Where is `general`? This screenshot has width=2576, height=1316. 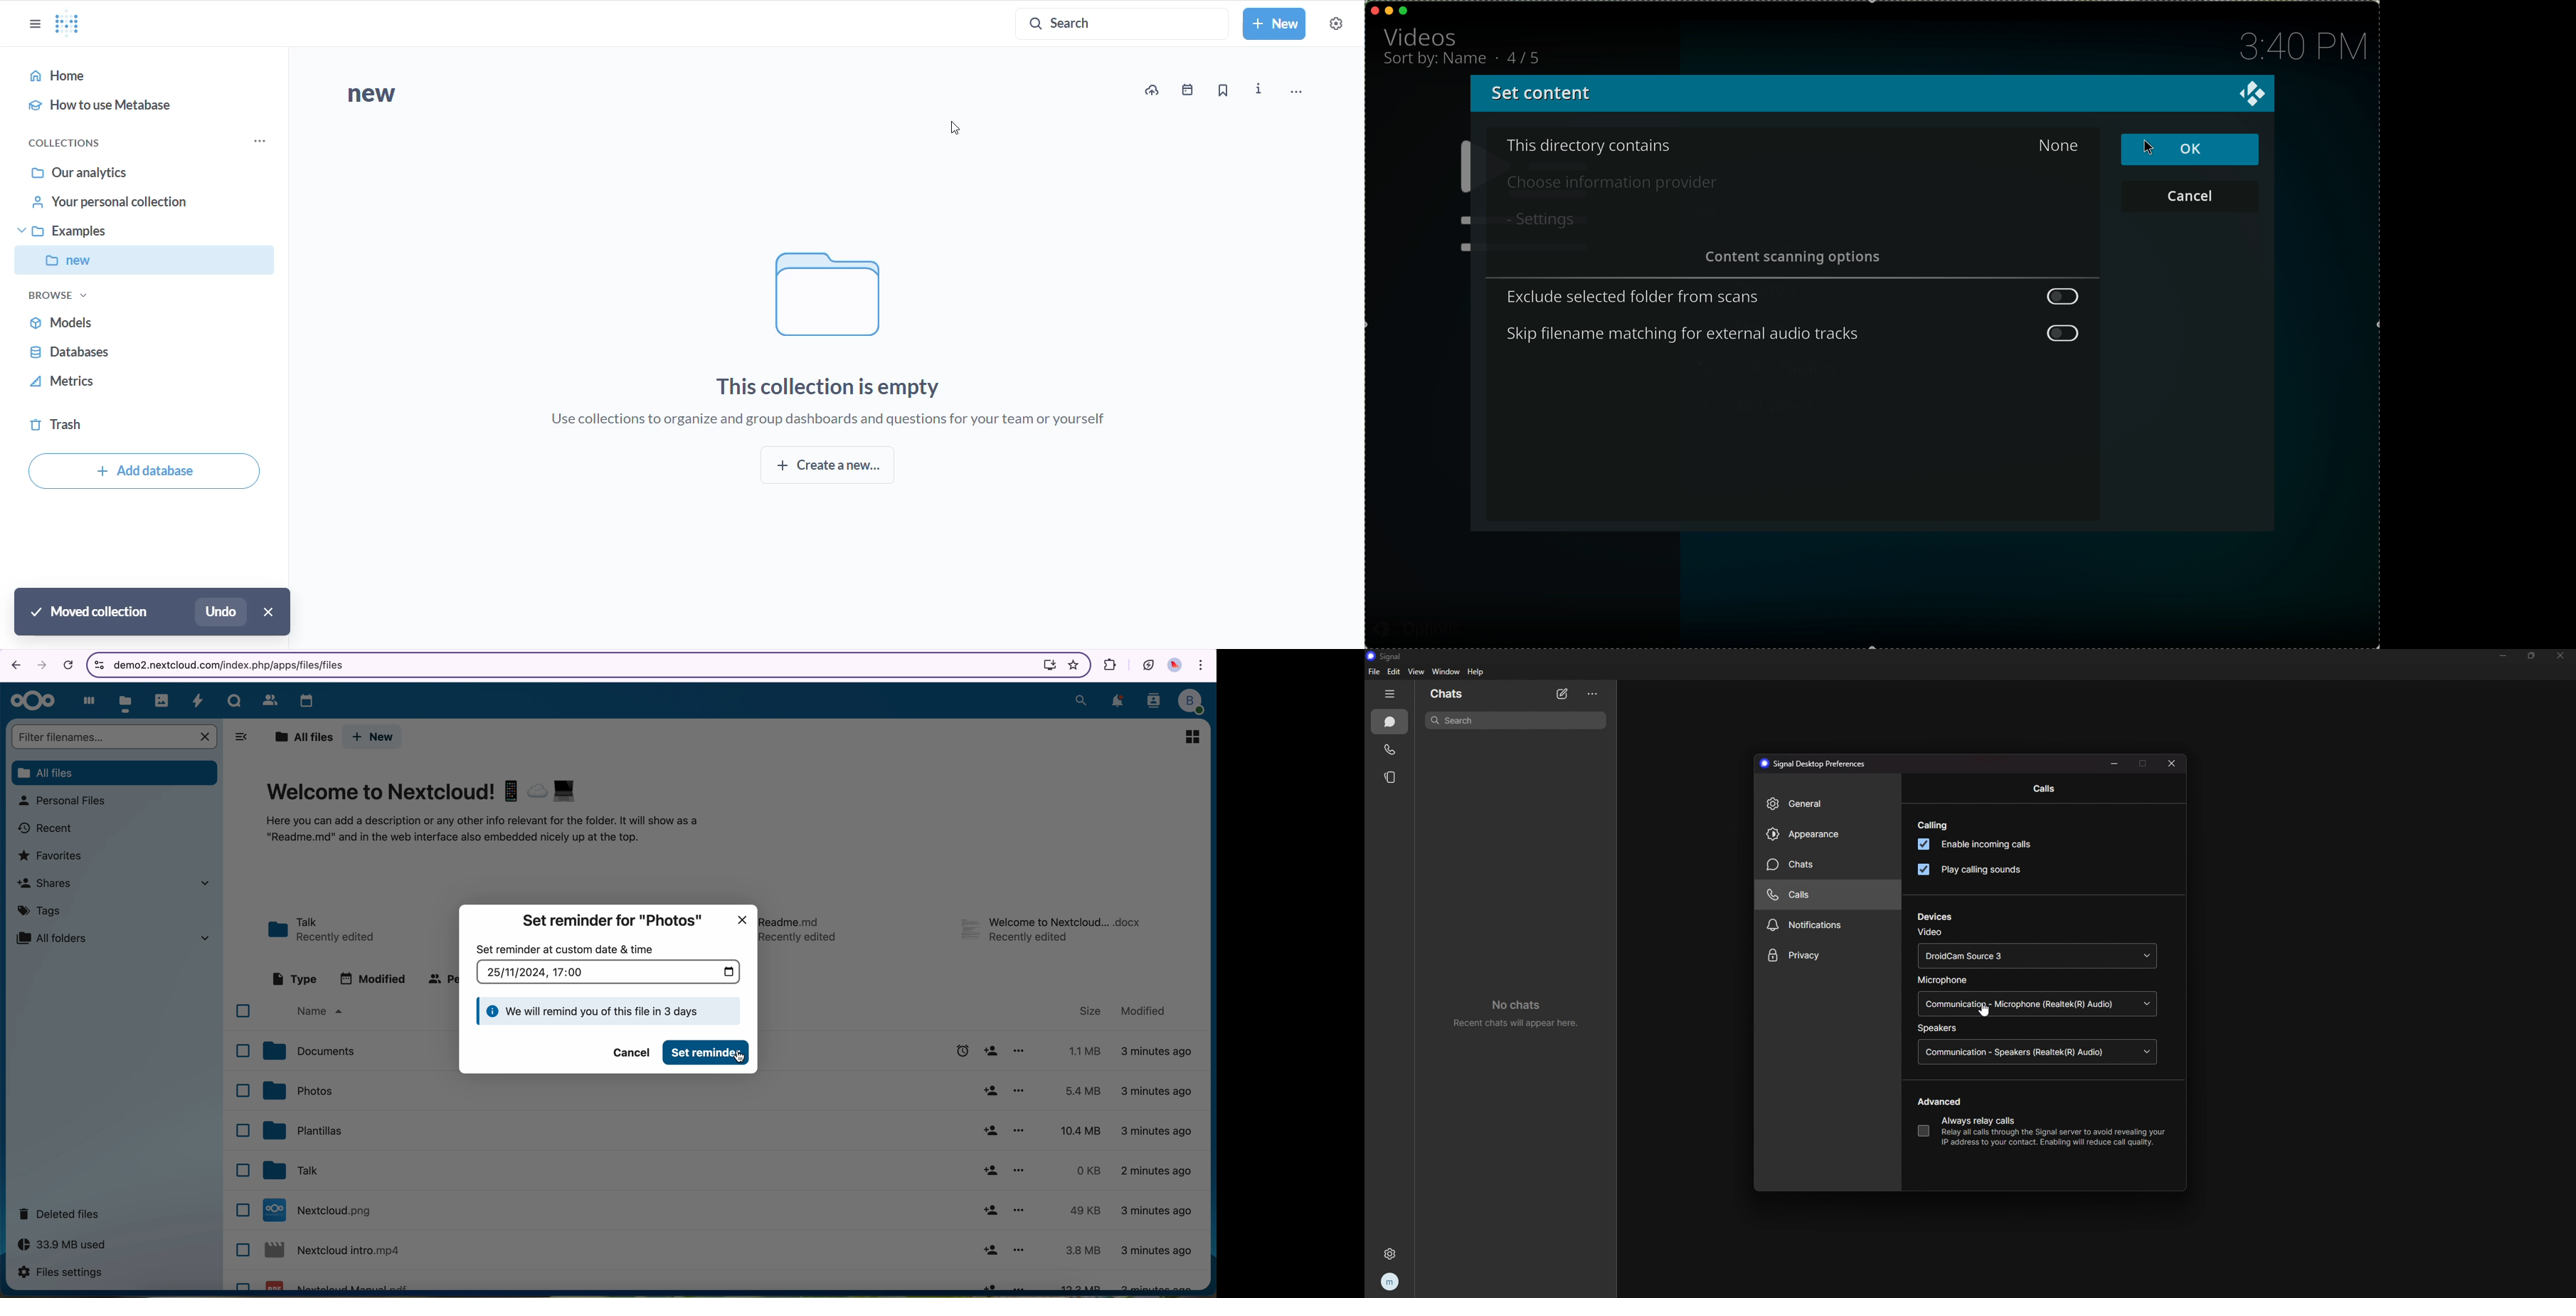 general is located at coordinates (1825, 804).